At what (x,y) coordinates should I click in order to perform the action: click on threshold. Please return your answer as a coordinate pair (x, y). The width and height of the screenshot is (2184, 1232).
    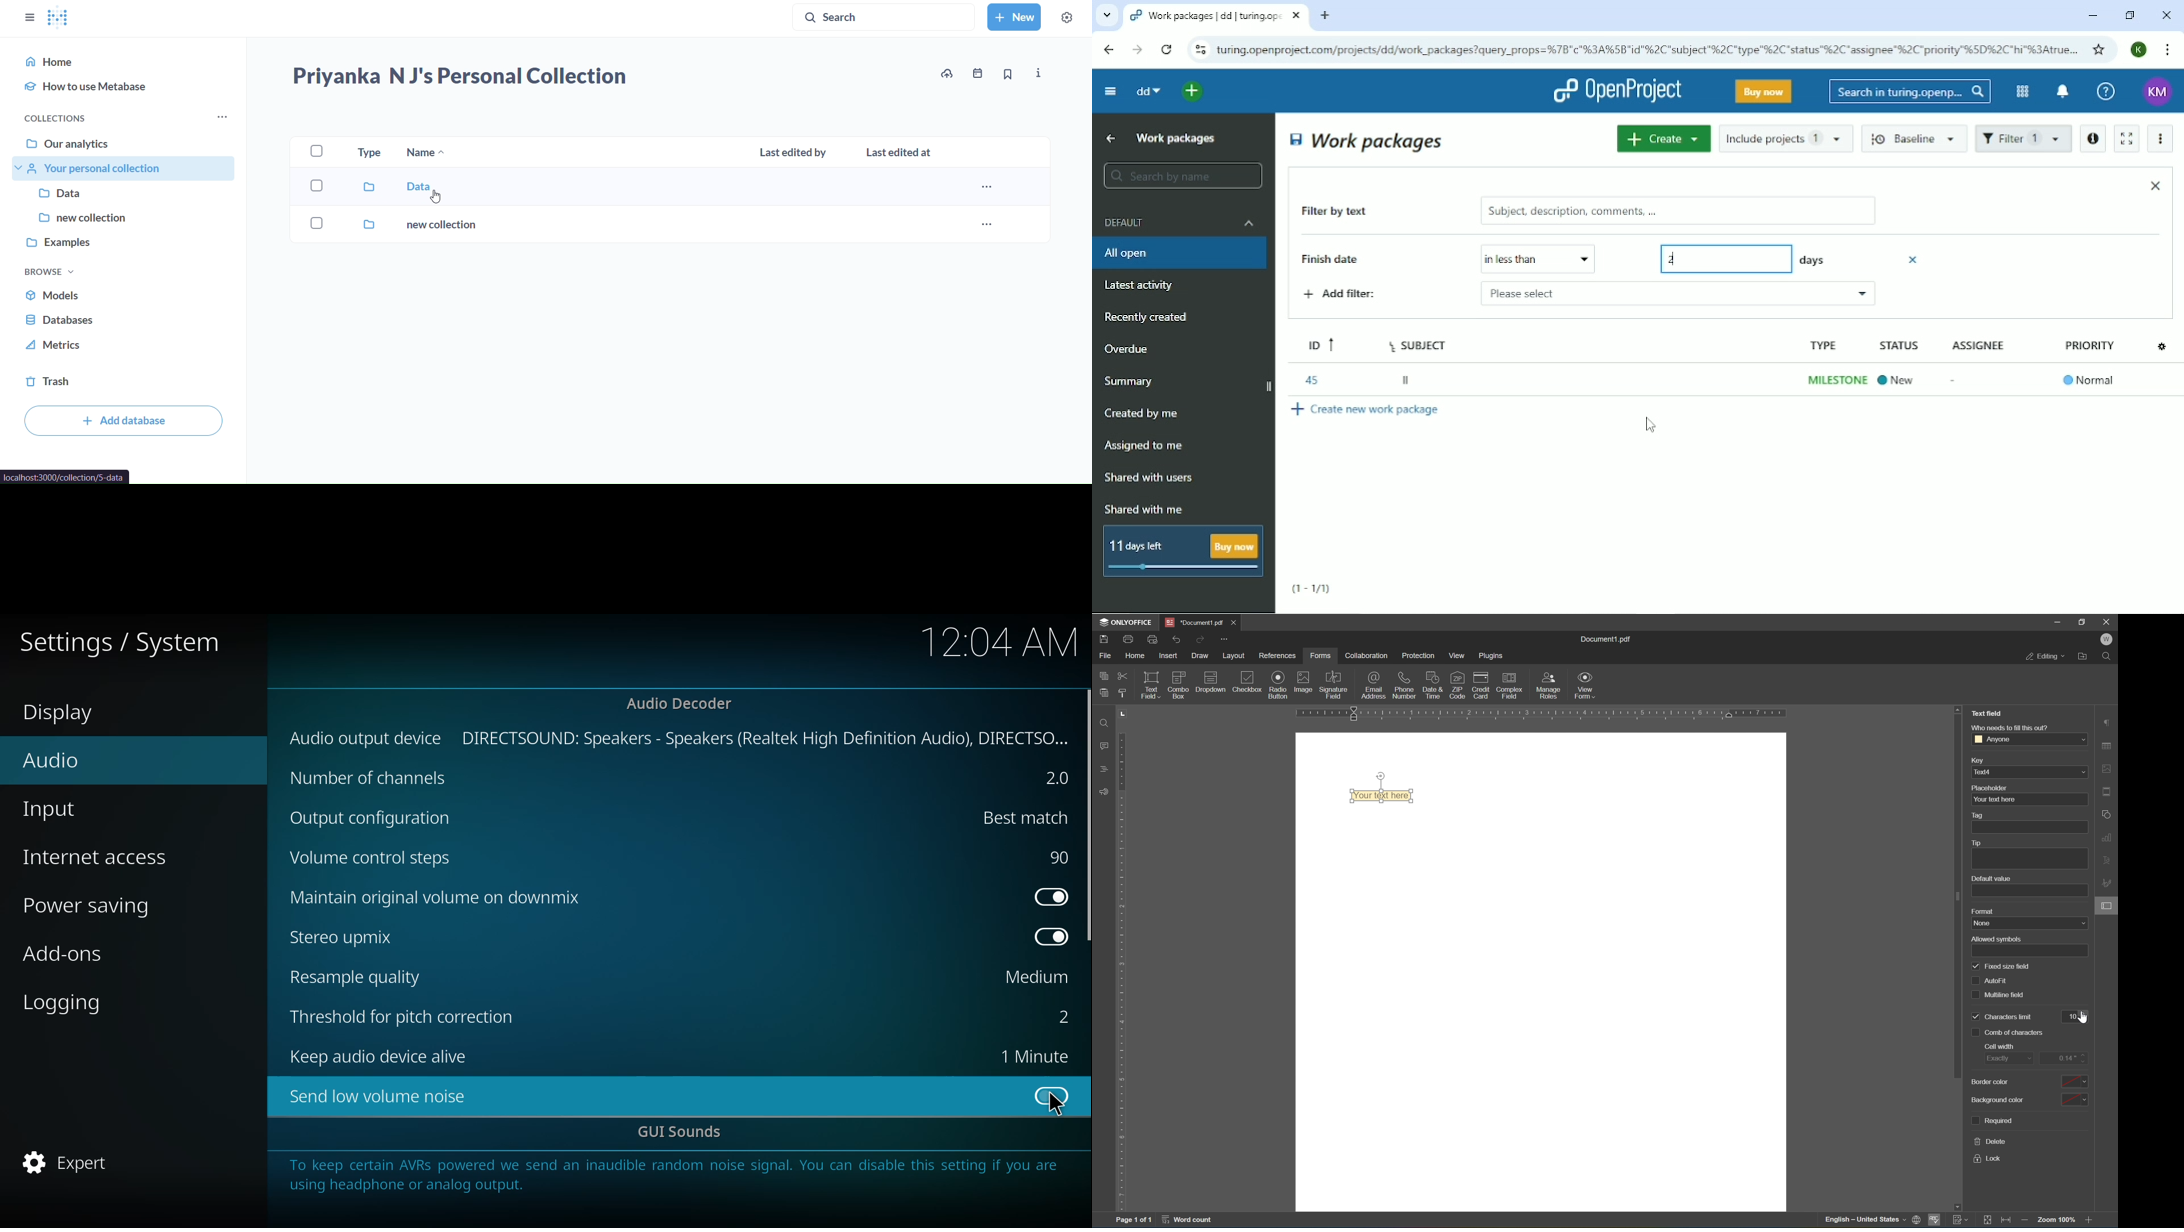
    Looking at the image, I should click on (406, 1016).